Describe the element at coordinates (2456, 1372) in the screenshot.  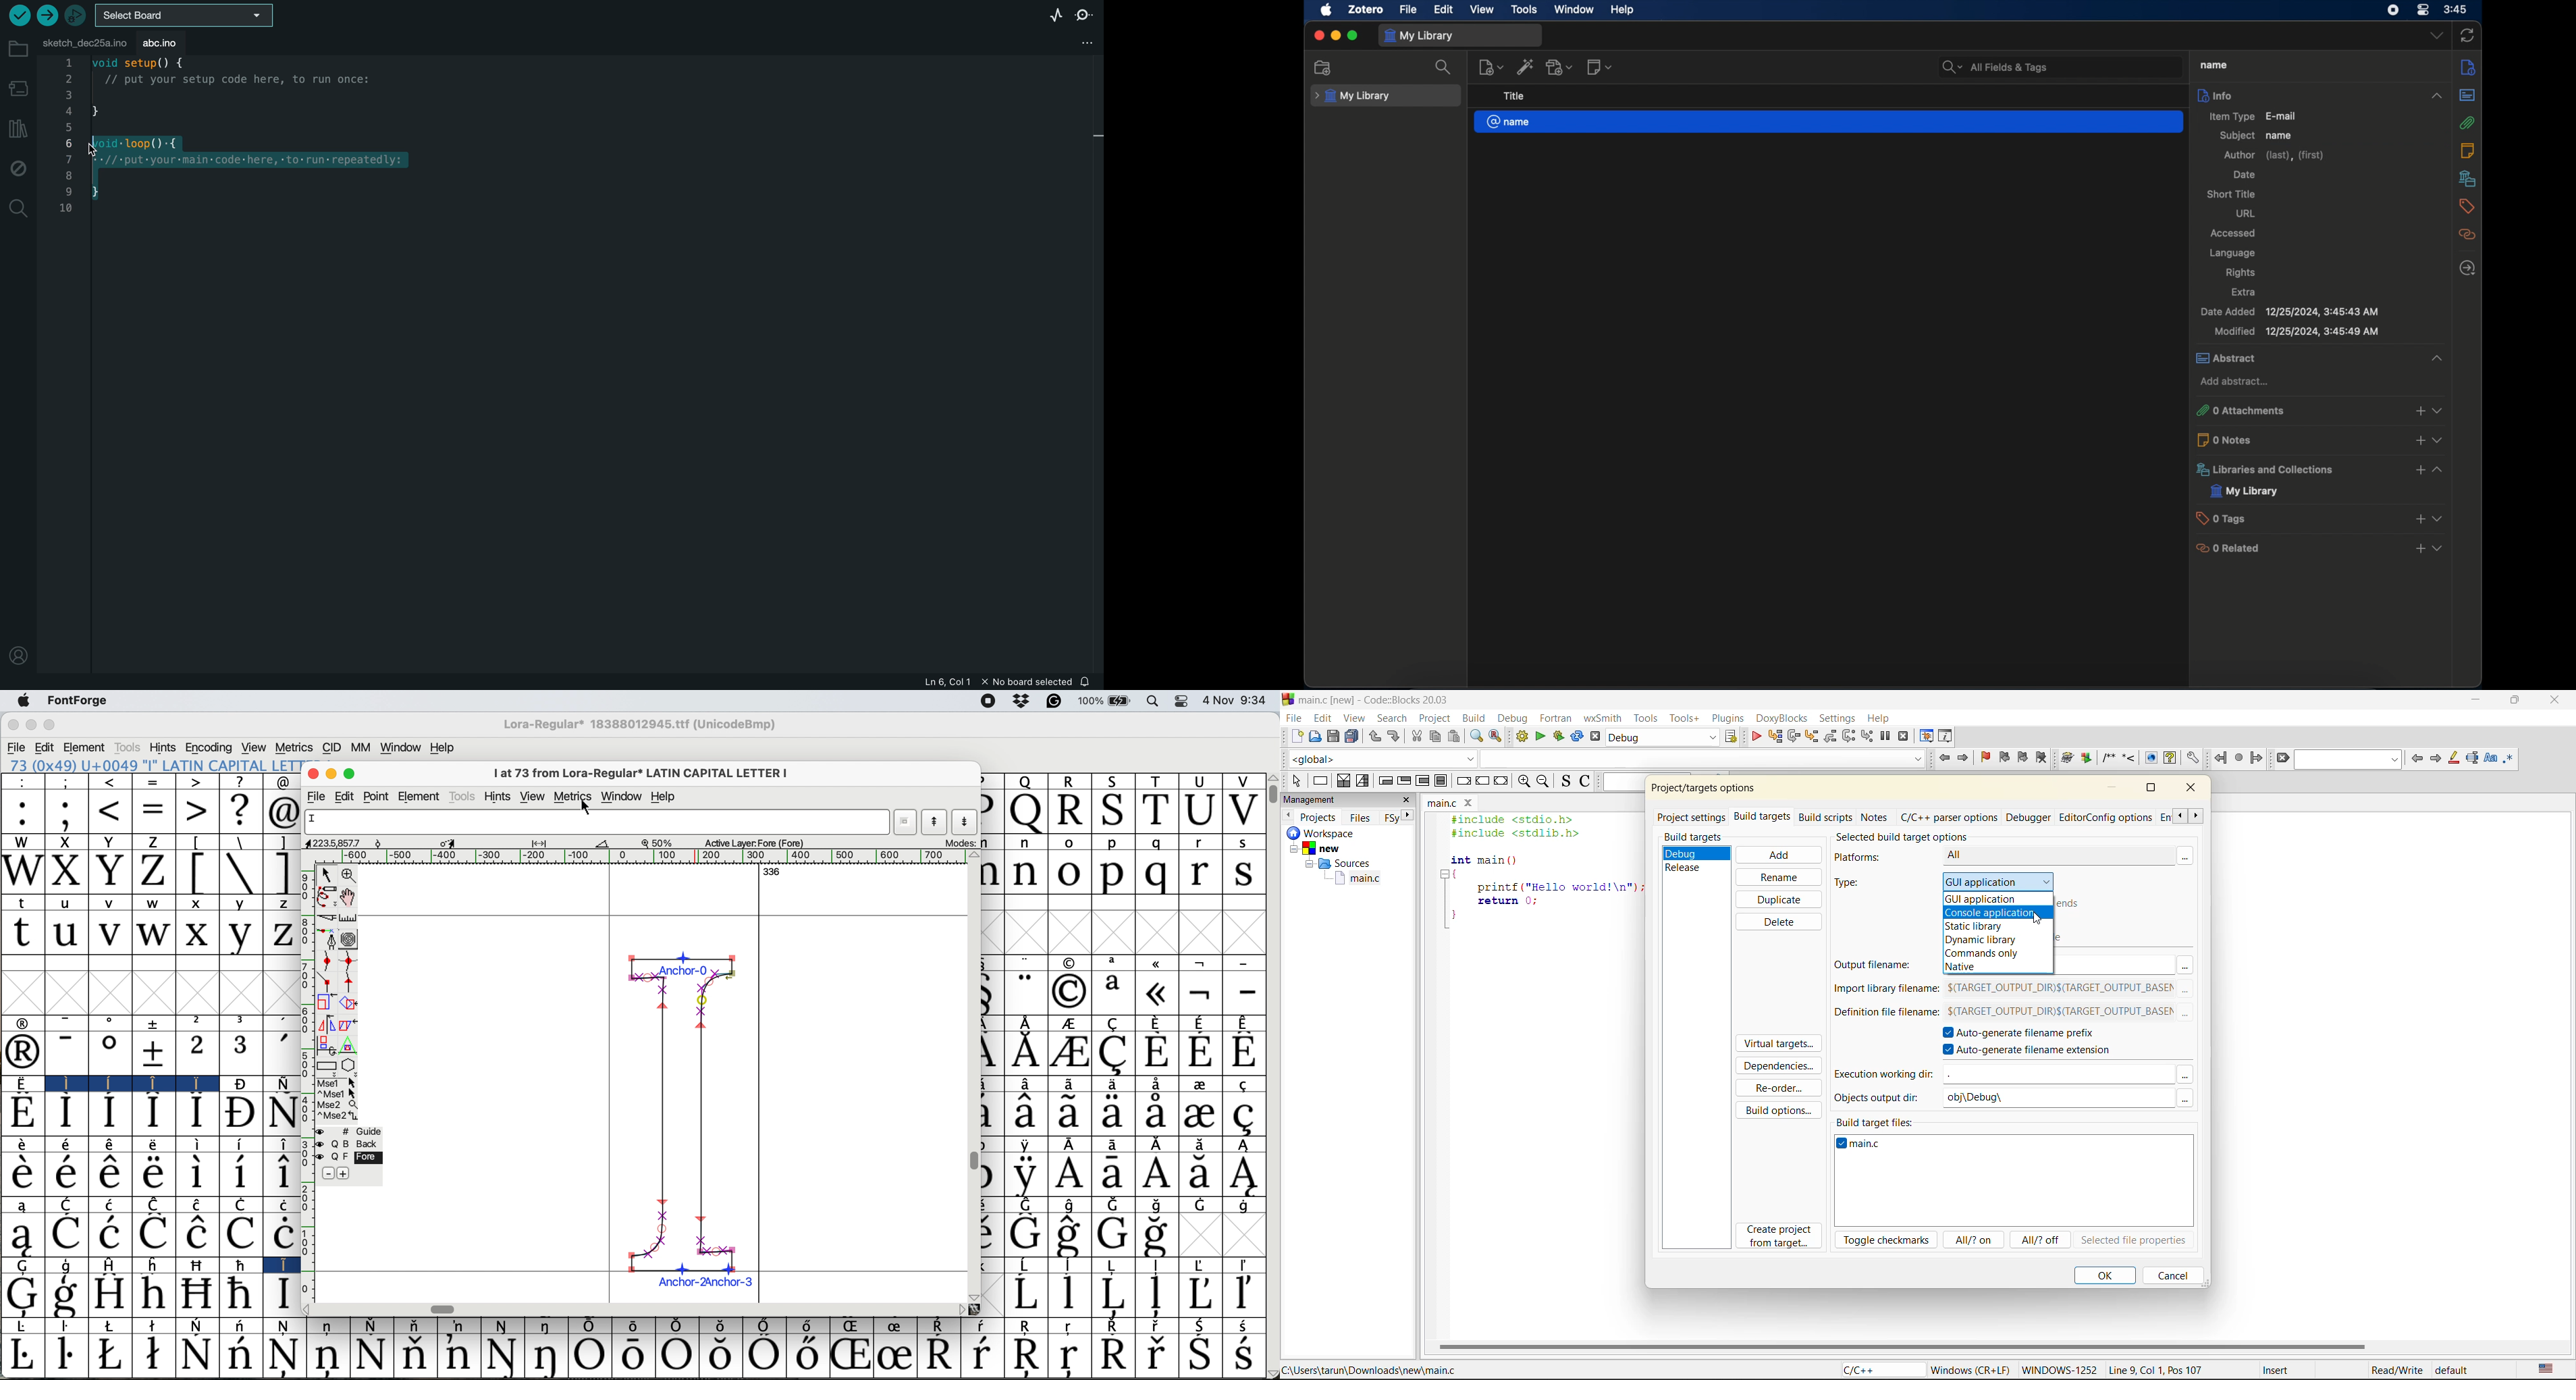
I see `default` at that location.